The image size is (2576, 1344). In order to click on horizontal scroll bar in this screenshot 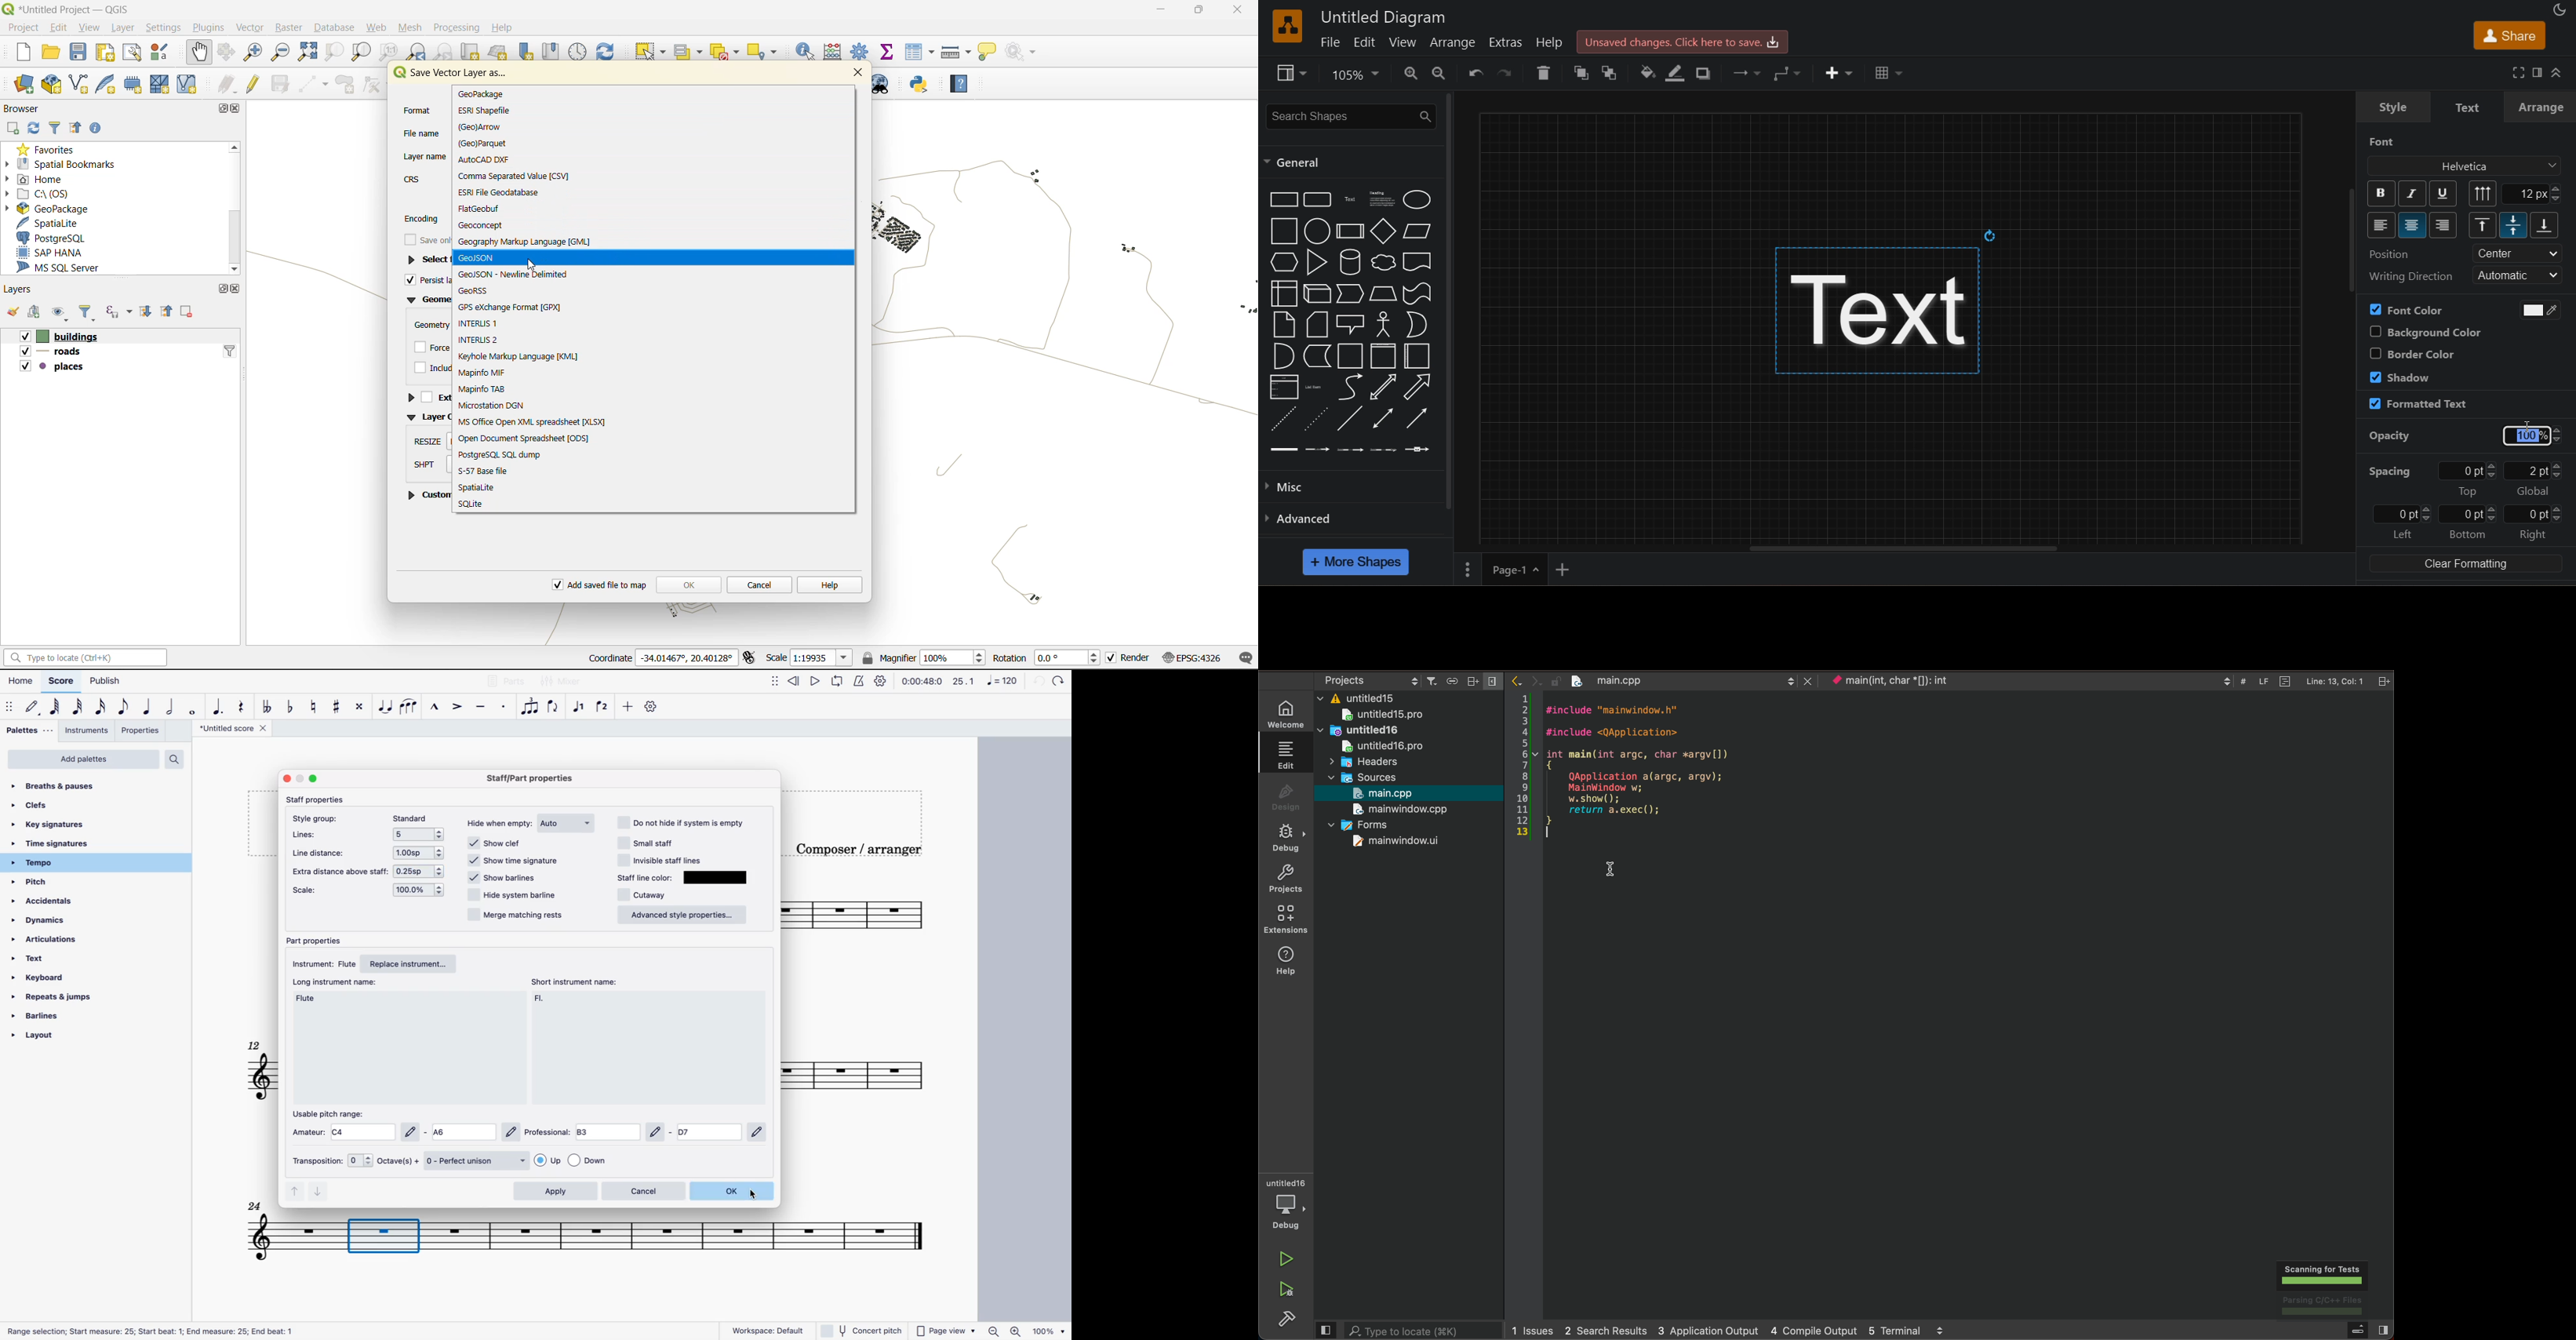, I will do `click(1890, 548)`.